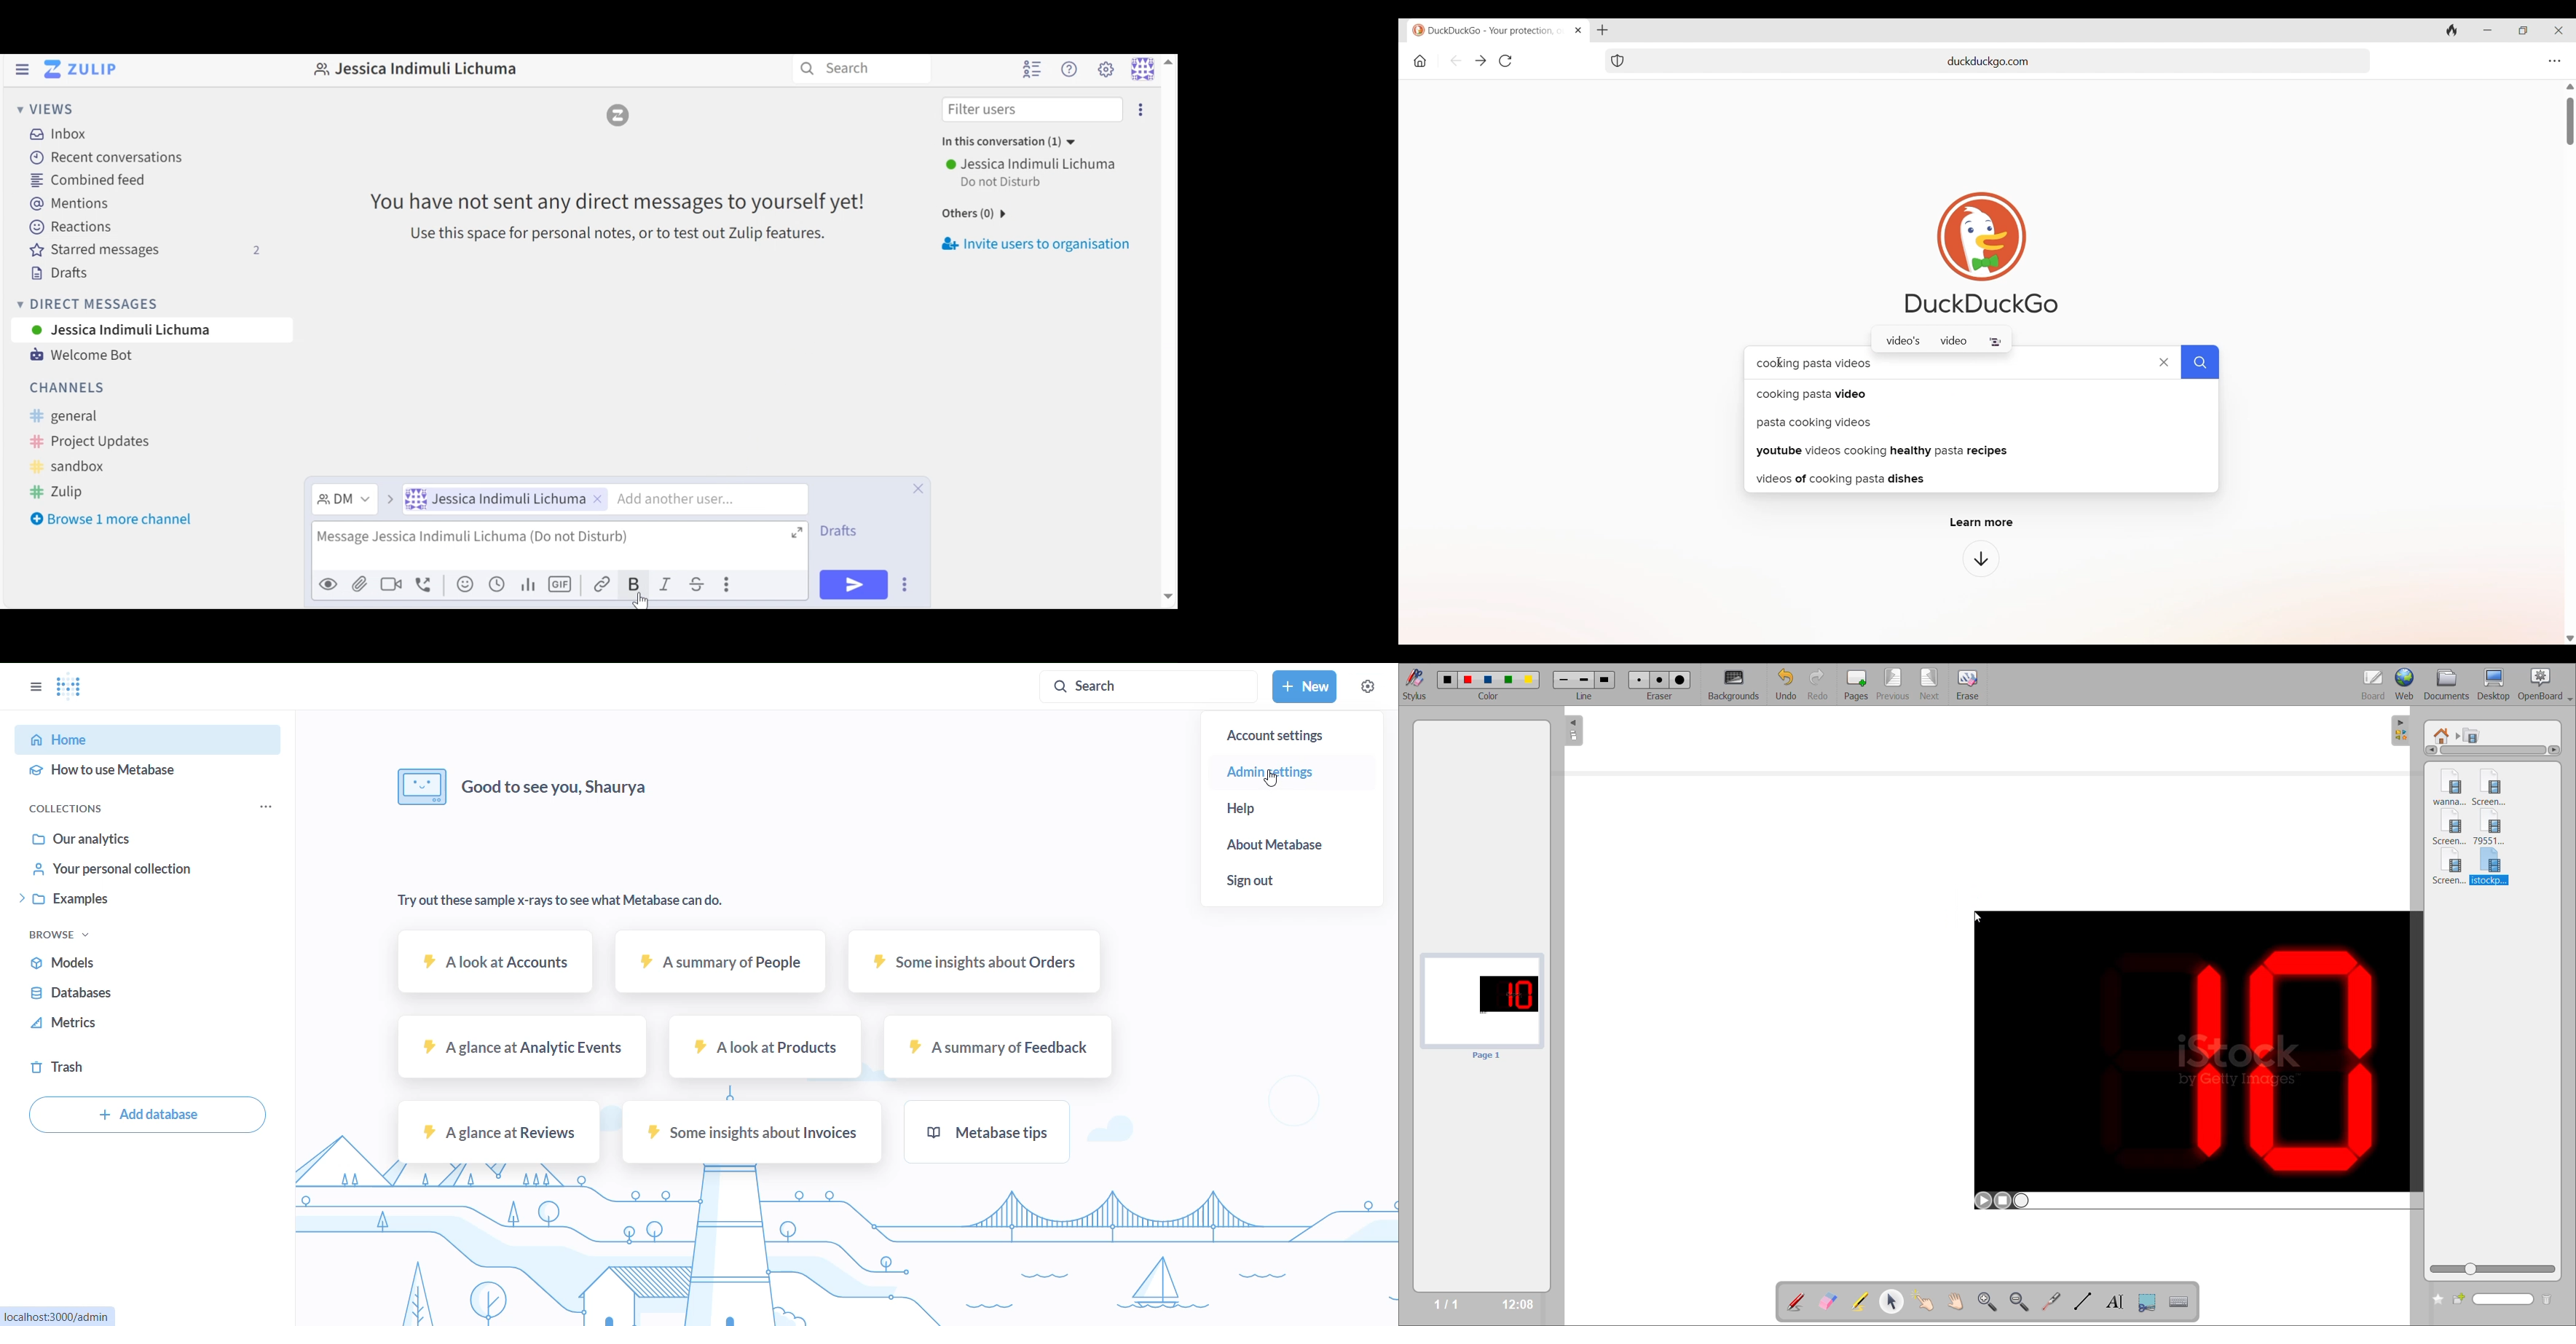 This screenshot has width=2576, height=1344. I want to click on Bold, so click(636, 584).